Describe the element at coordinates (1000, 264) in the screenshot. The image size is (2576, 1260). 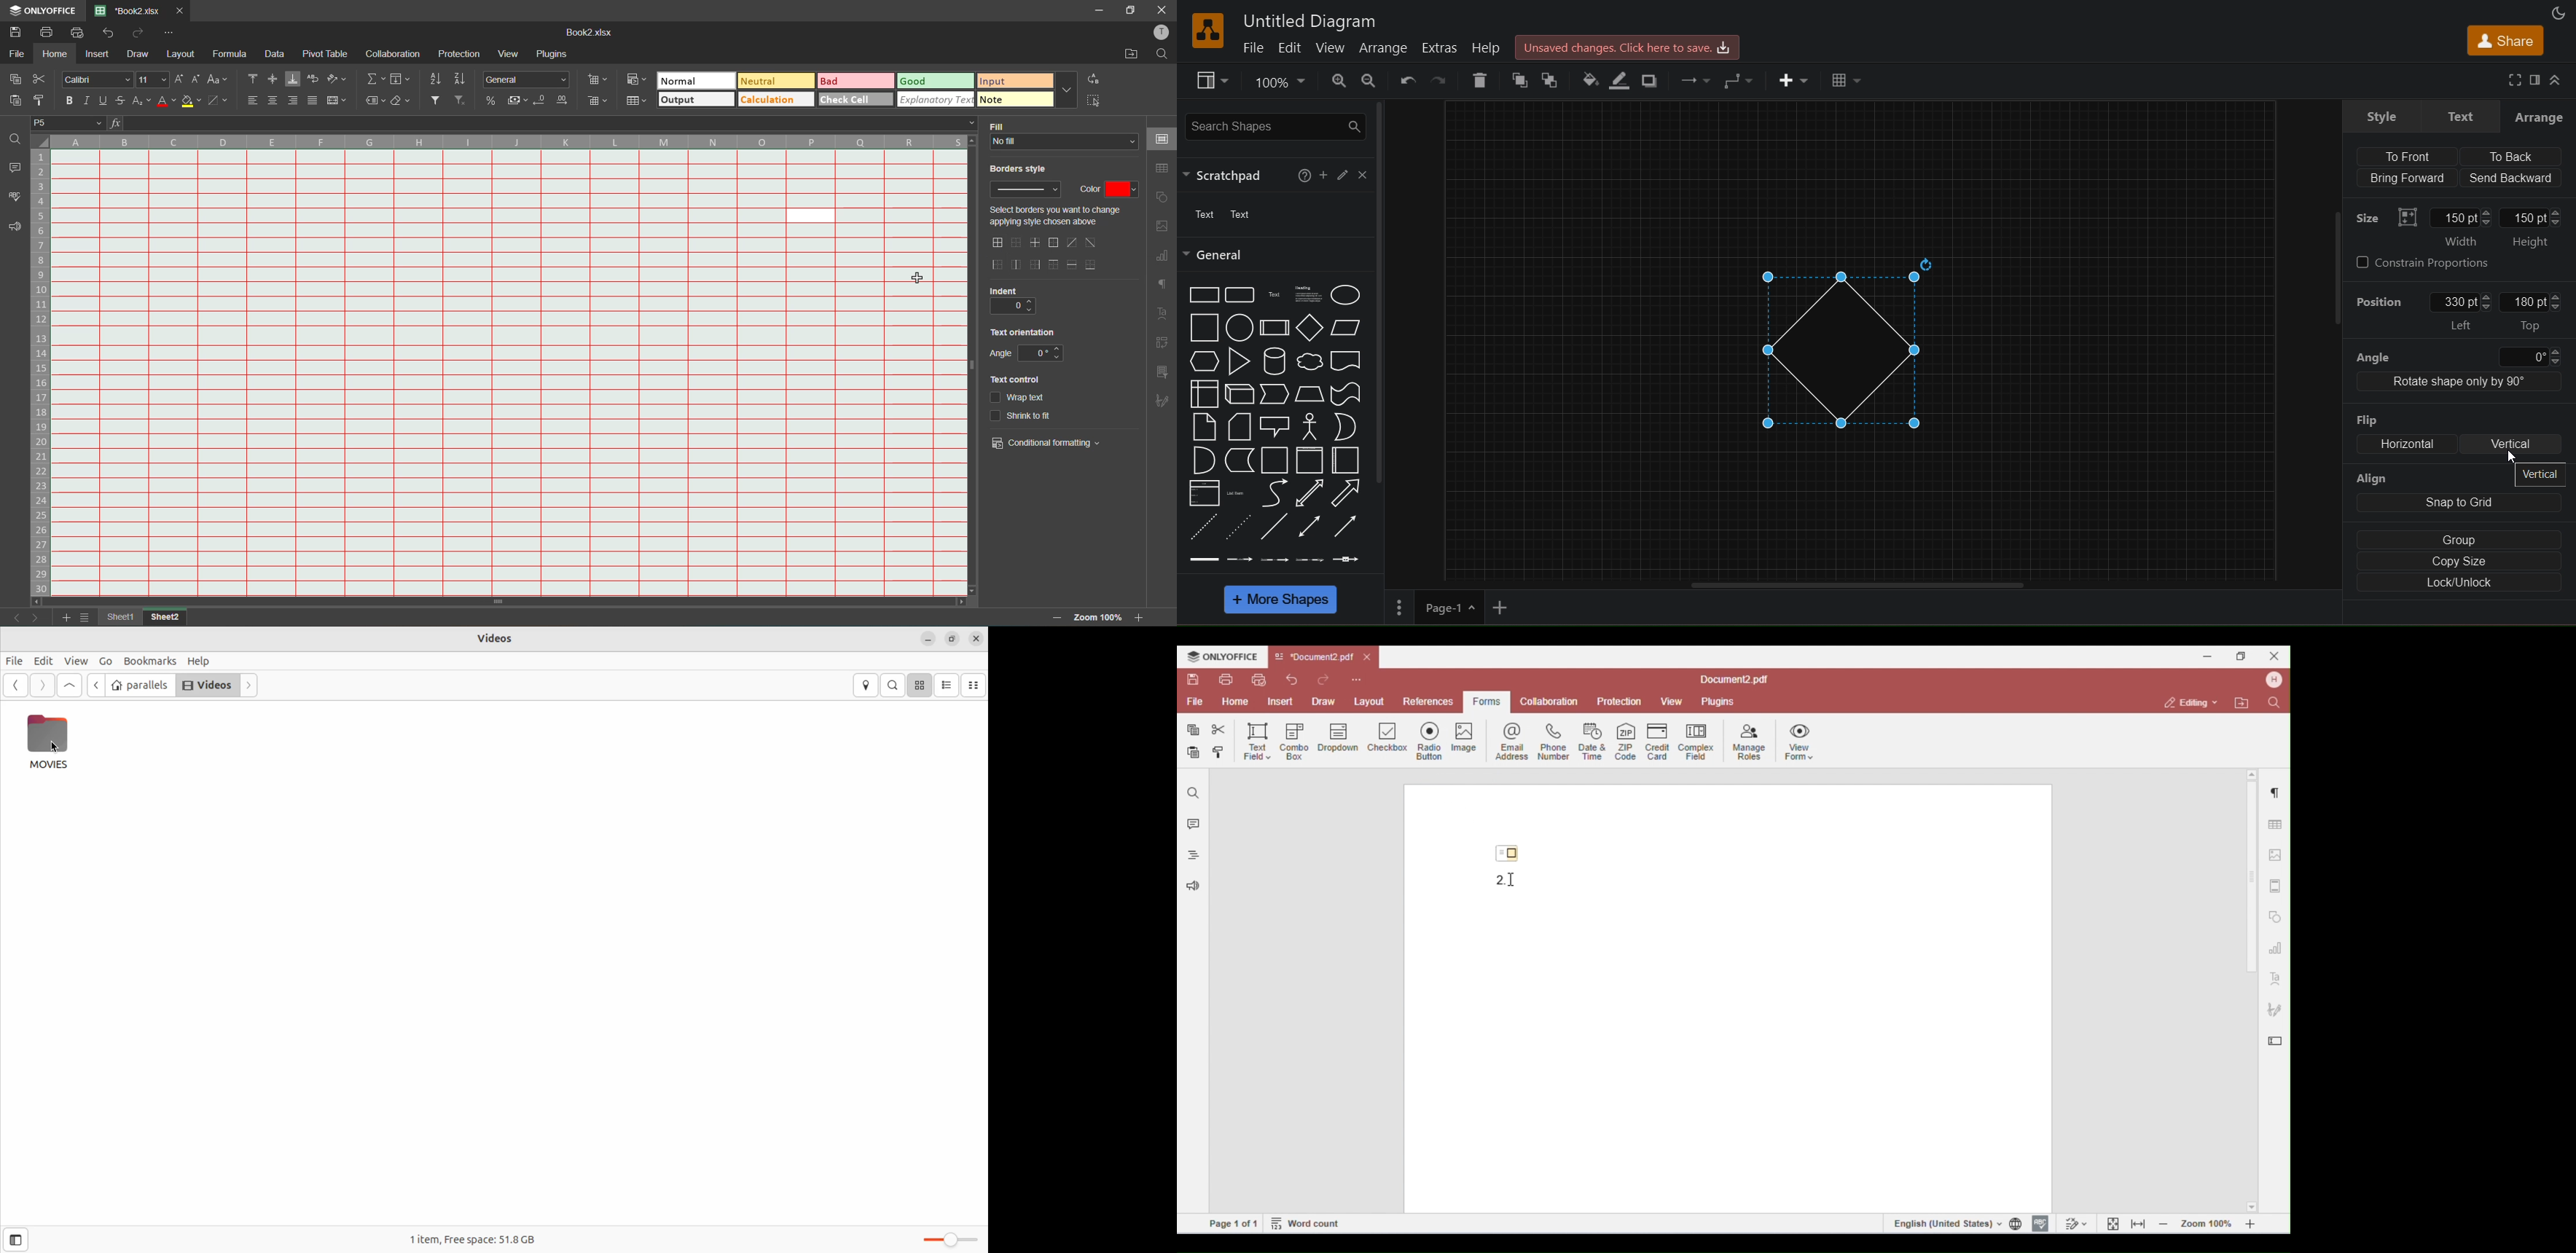
I see `outer left border only` at that location.